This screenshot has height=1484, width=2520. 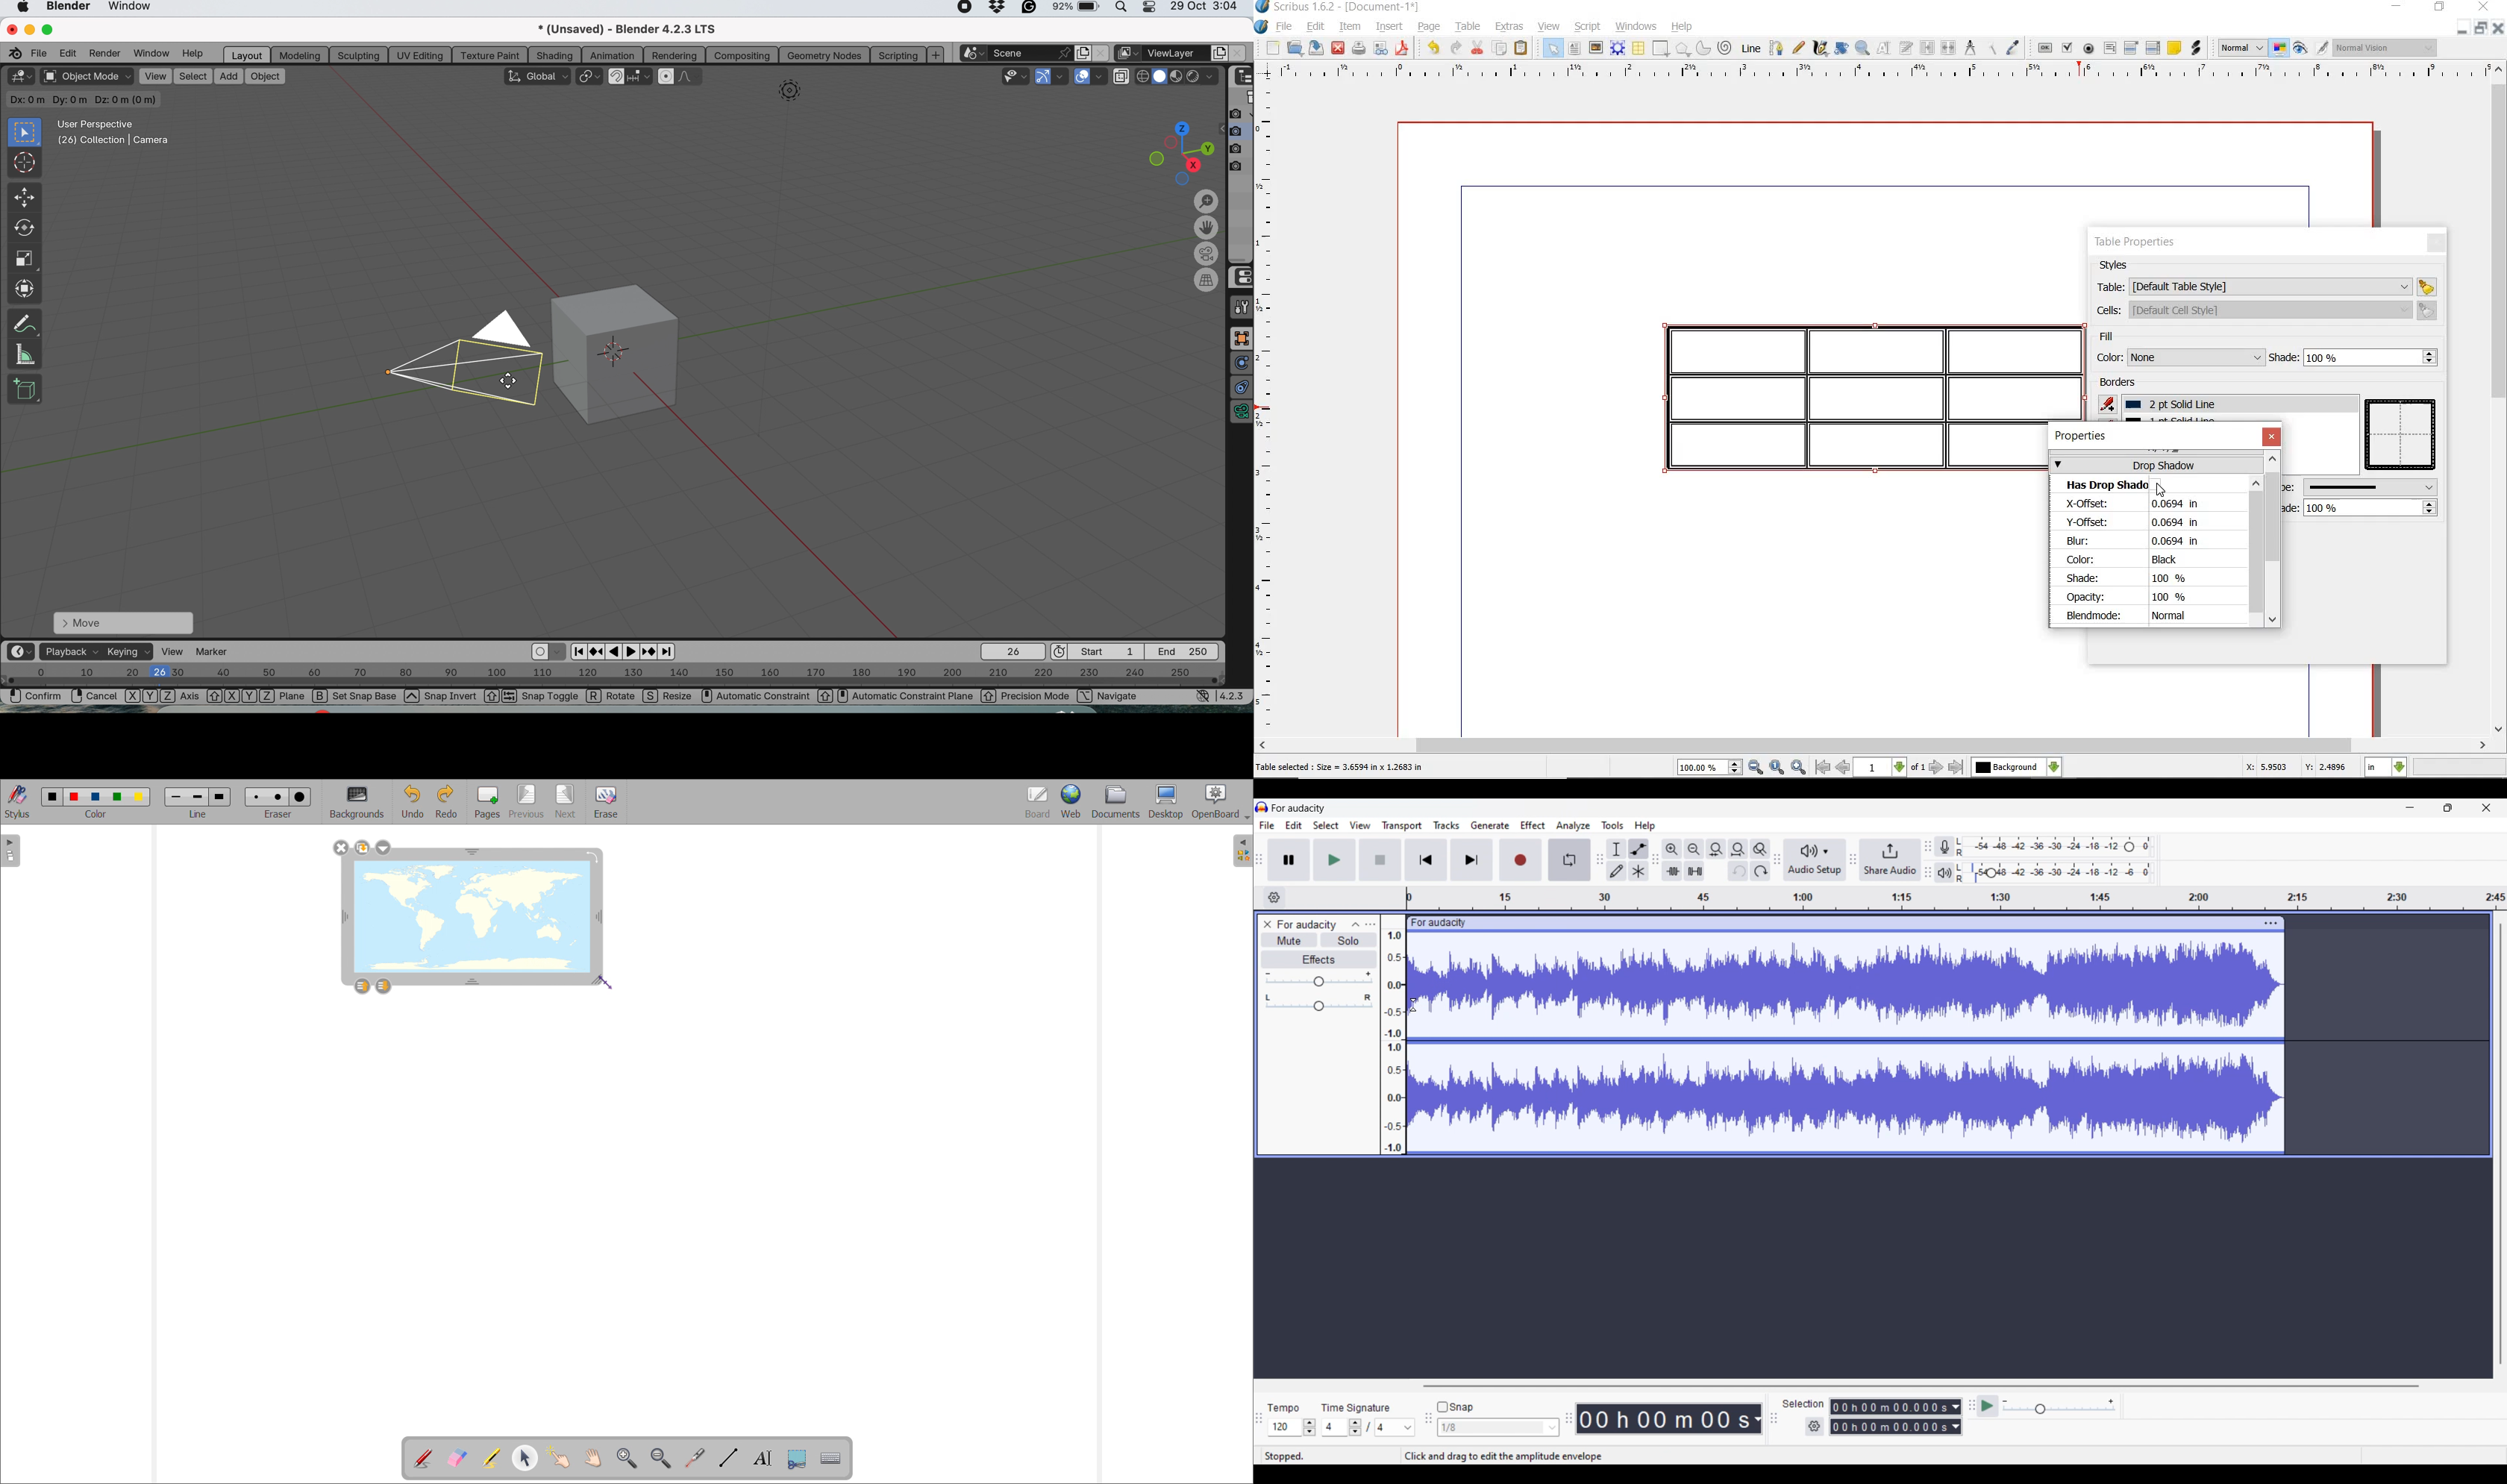 What do you see at coordinates (905, 697) in the screenshot?
I see `Automatic constraint Plane` at bounding box center [905, 697].